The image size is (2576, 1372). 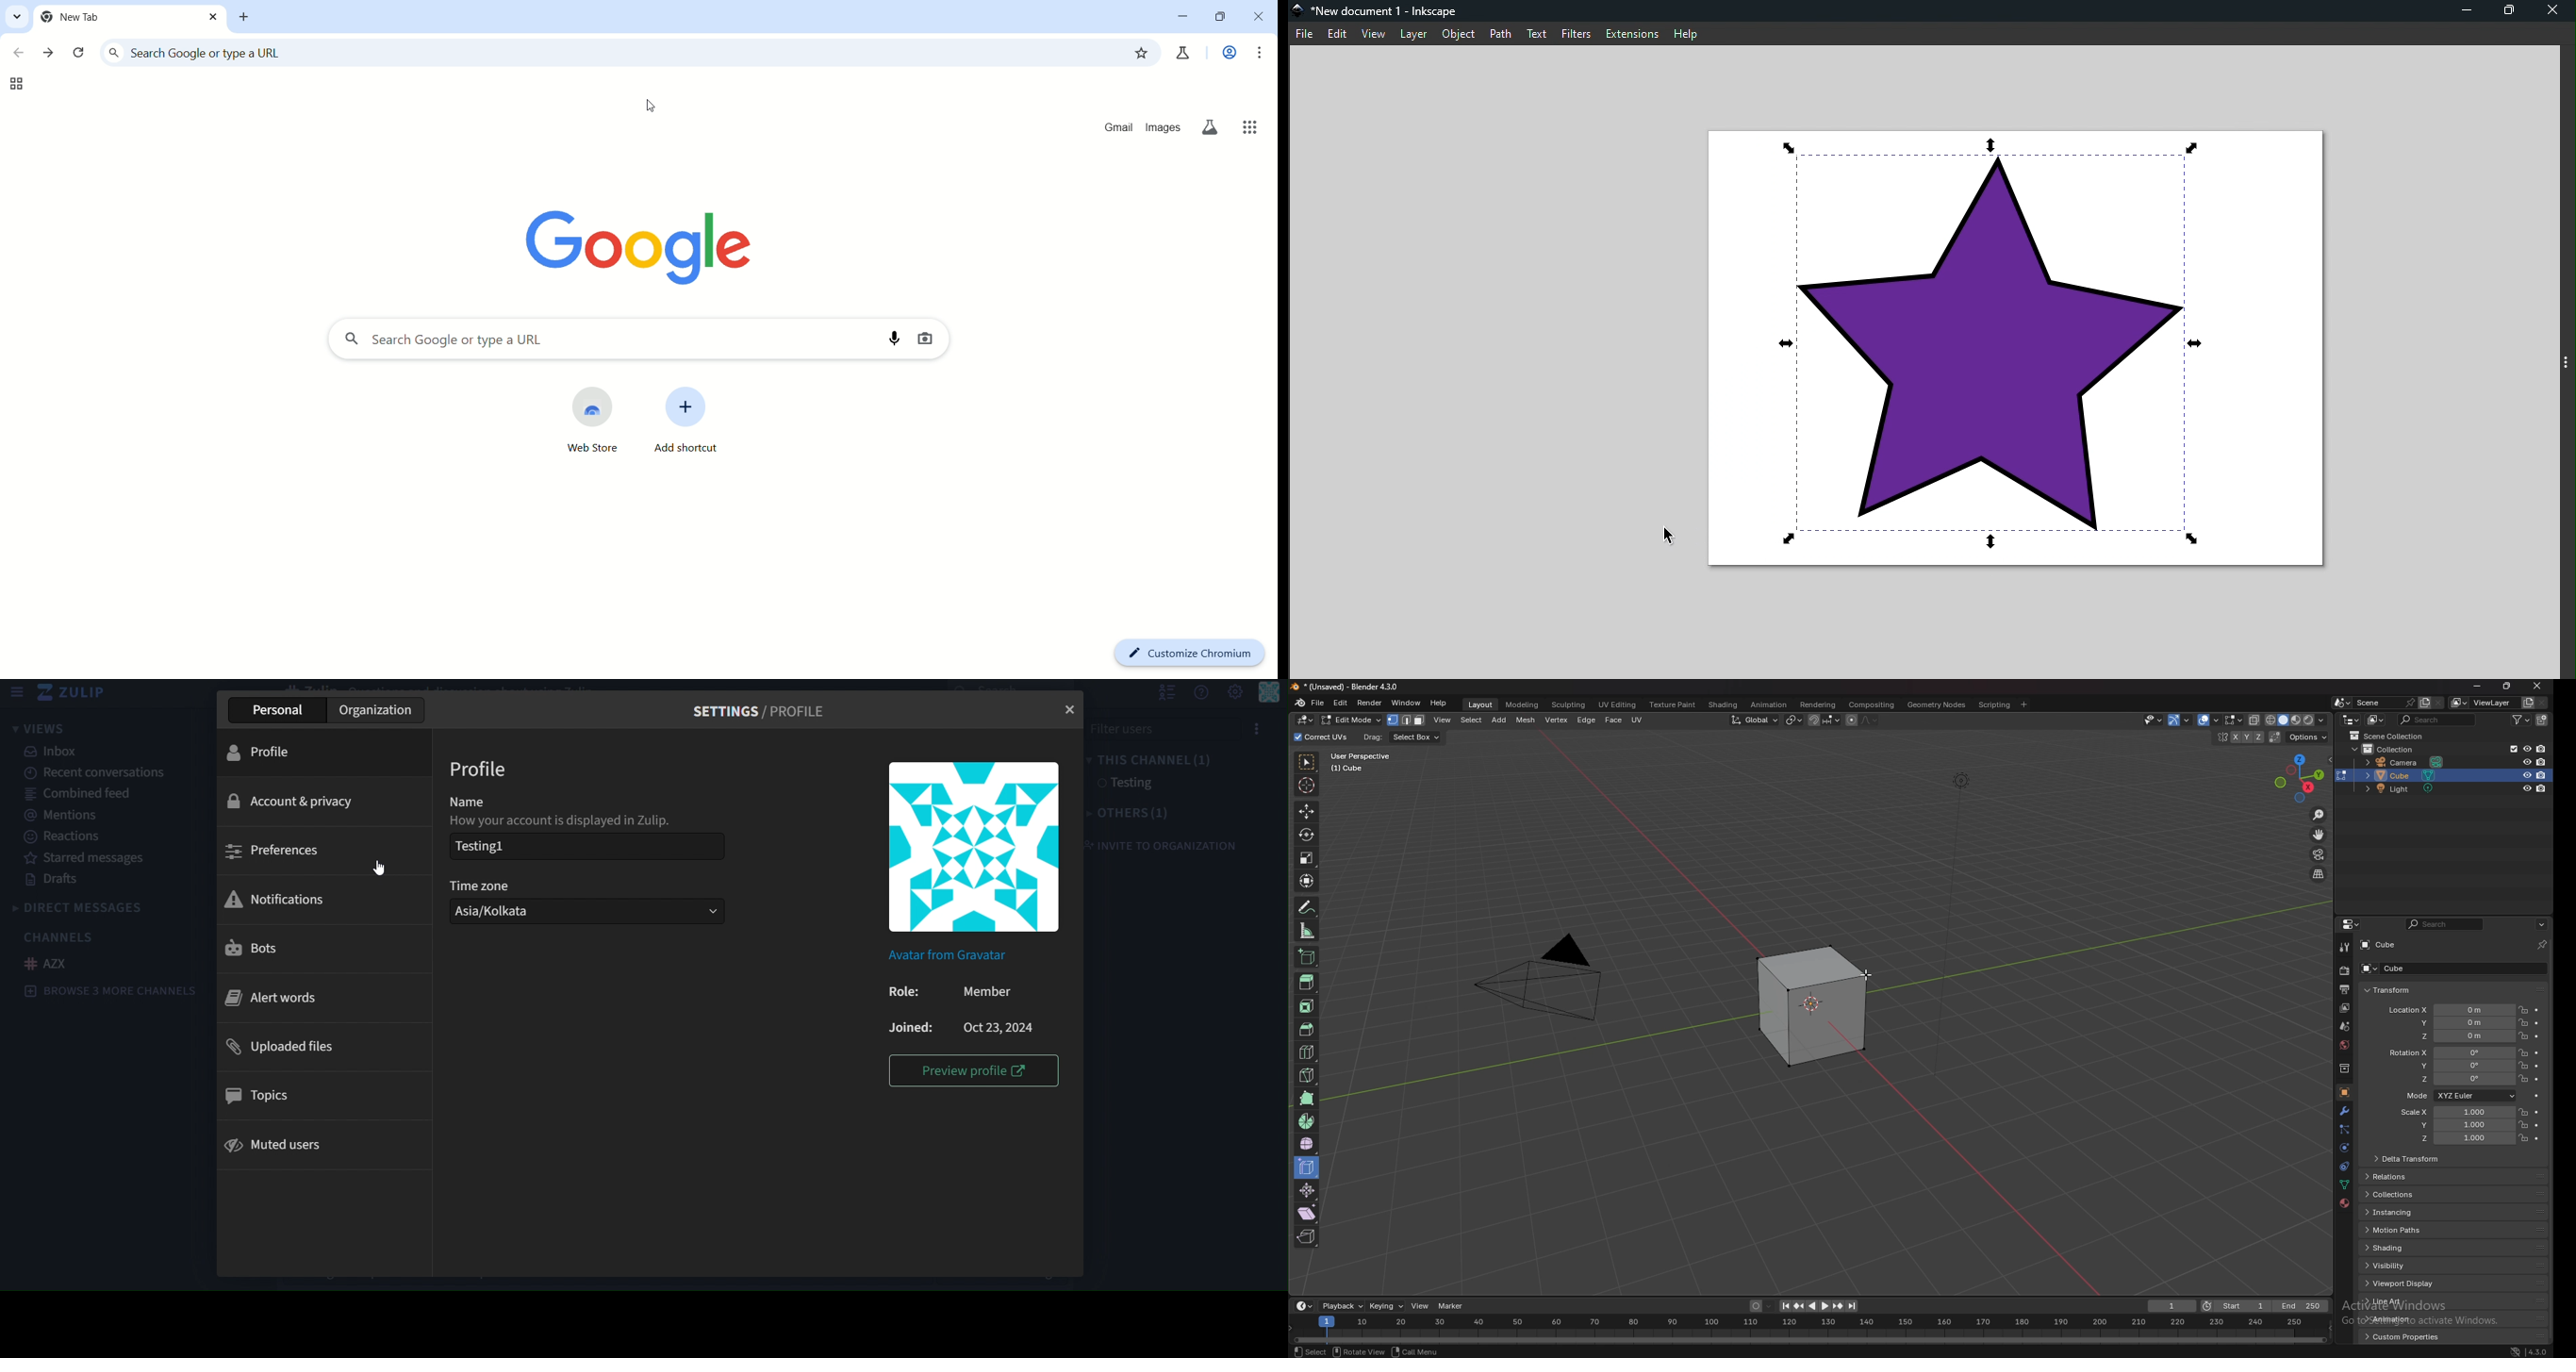 I want to click on testing1, so click(x=1138, y=783).